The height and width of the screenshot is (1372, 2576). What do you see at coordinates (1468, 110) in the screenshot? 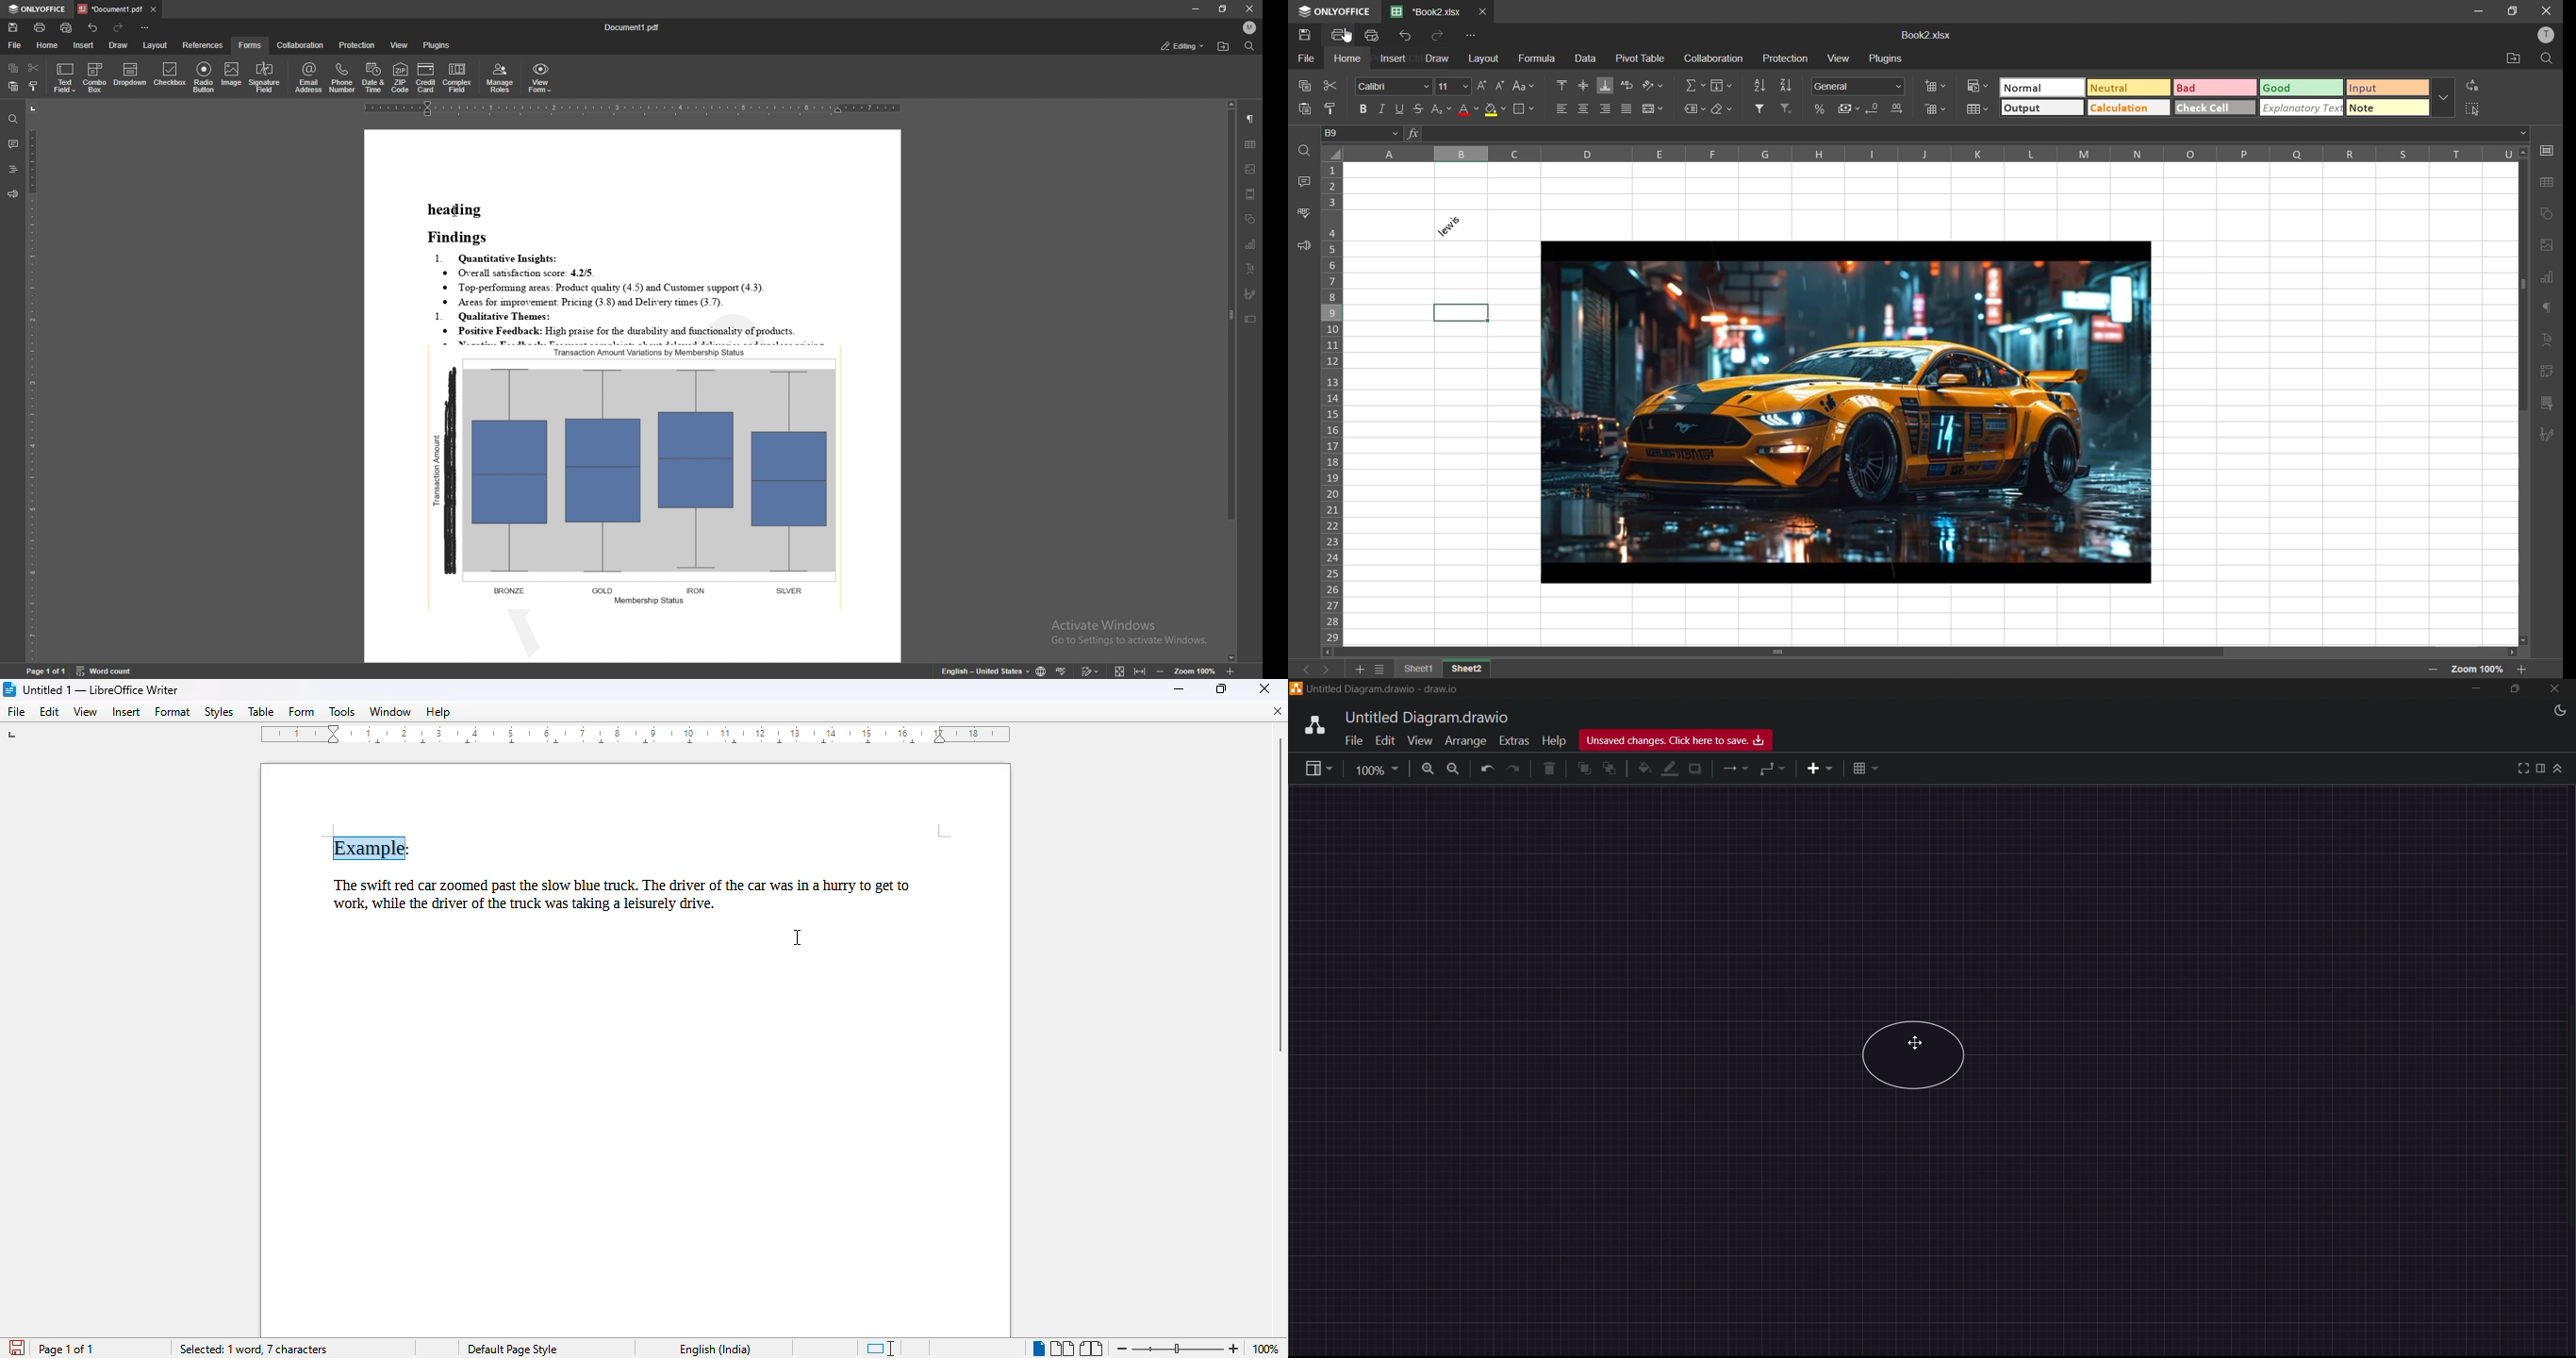
I see `font color` at bounding box center [1468, 110].